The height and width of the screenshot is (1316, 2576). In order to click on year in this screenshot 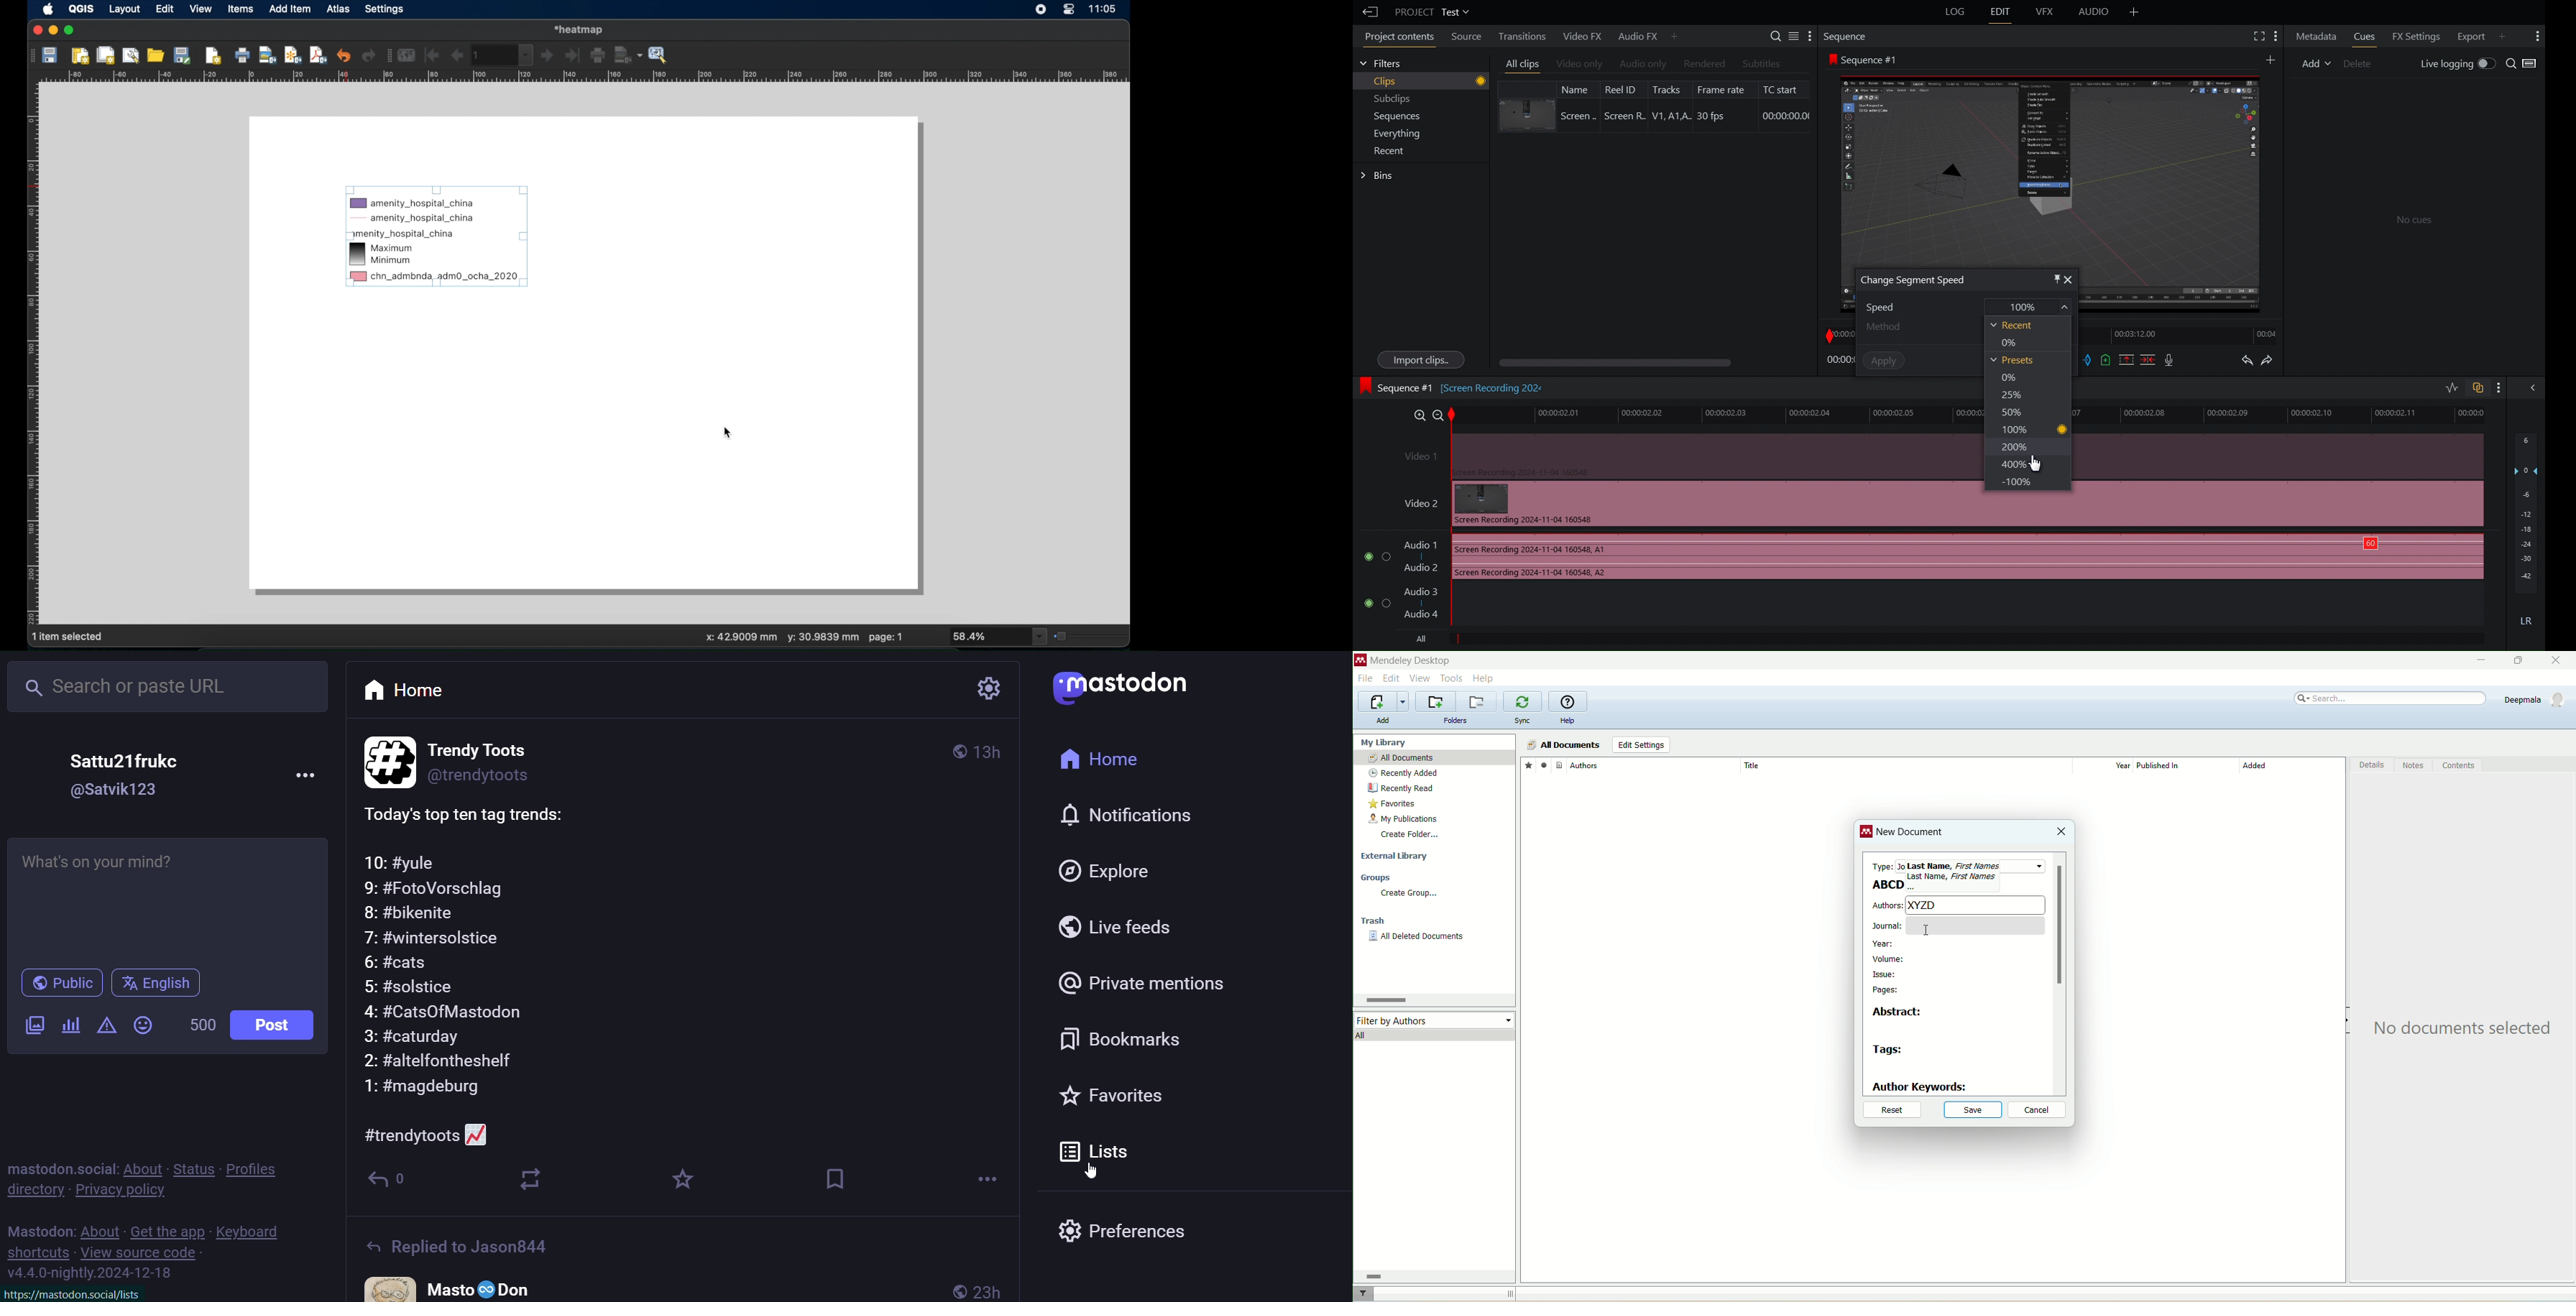, I will do `click(2107, 766)`.